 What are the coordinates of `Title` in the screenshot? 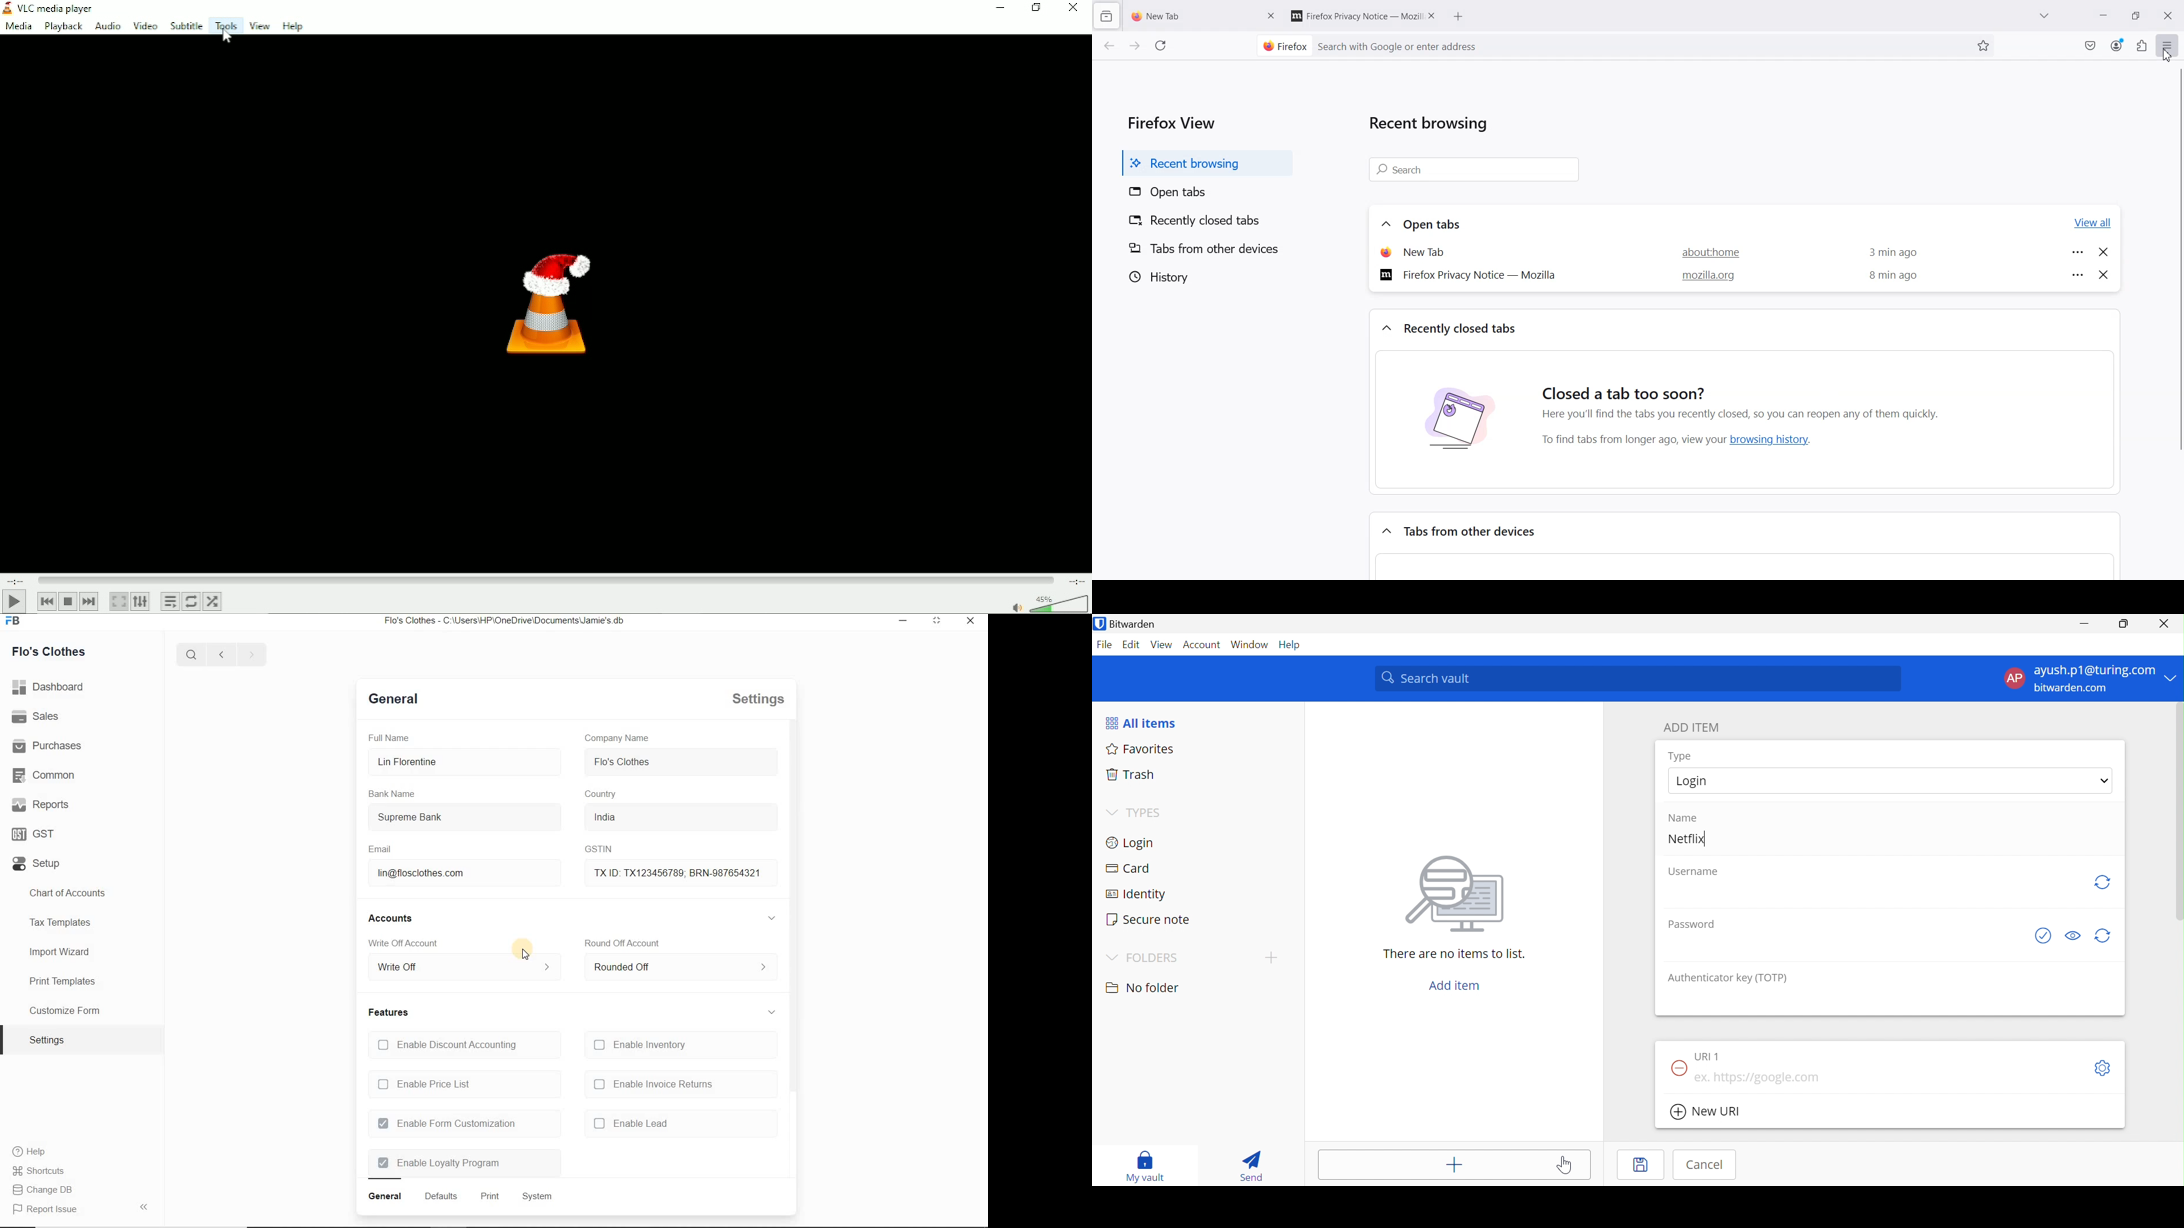 It's located at (55, 8).